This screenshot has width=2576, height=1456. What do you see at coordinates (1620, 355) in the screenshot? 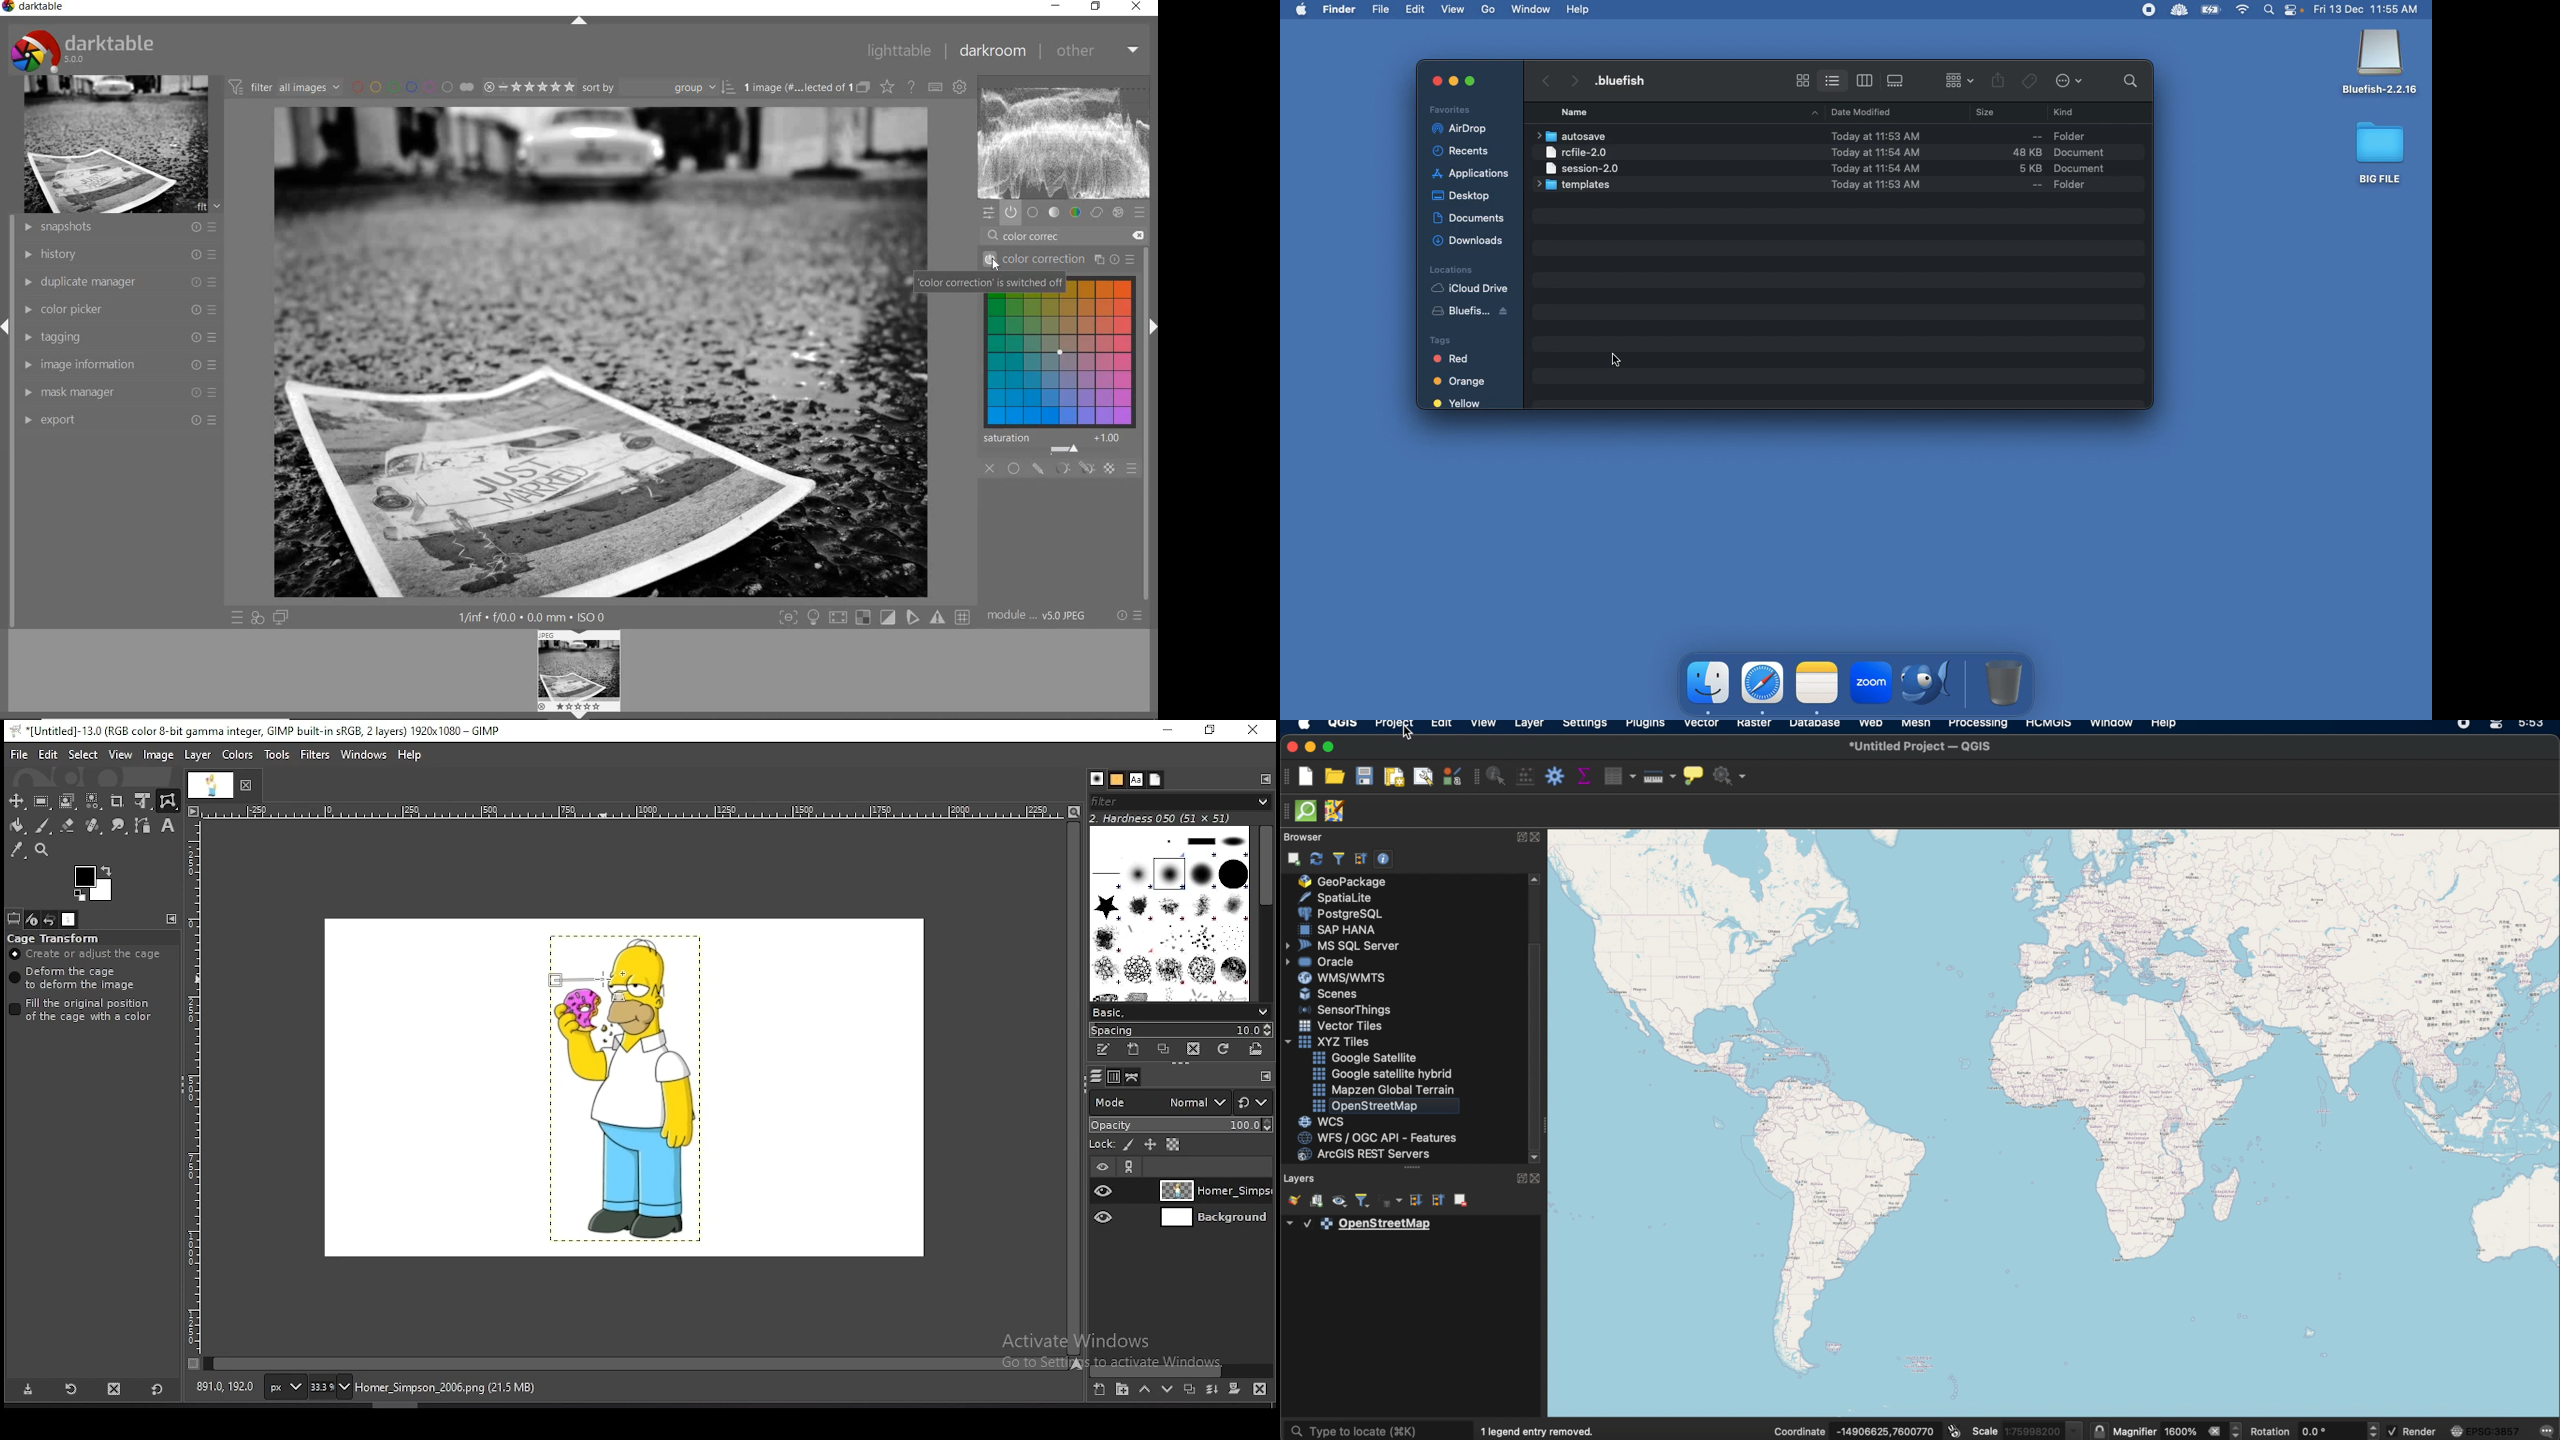
I see `Select all` at bounding box center [1620, 355].